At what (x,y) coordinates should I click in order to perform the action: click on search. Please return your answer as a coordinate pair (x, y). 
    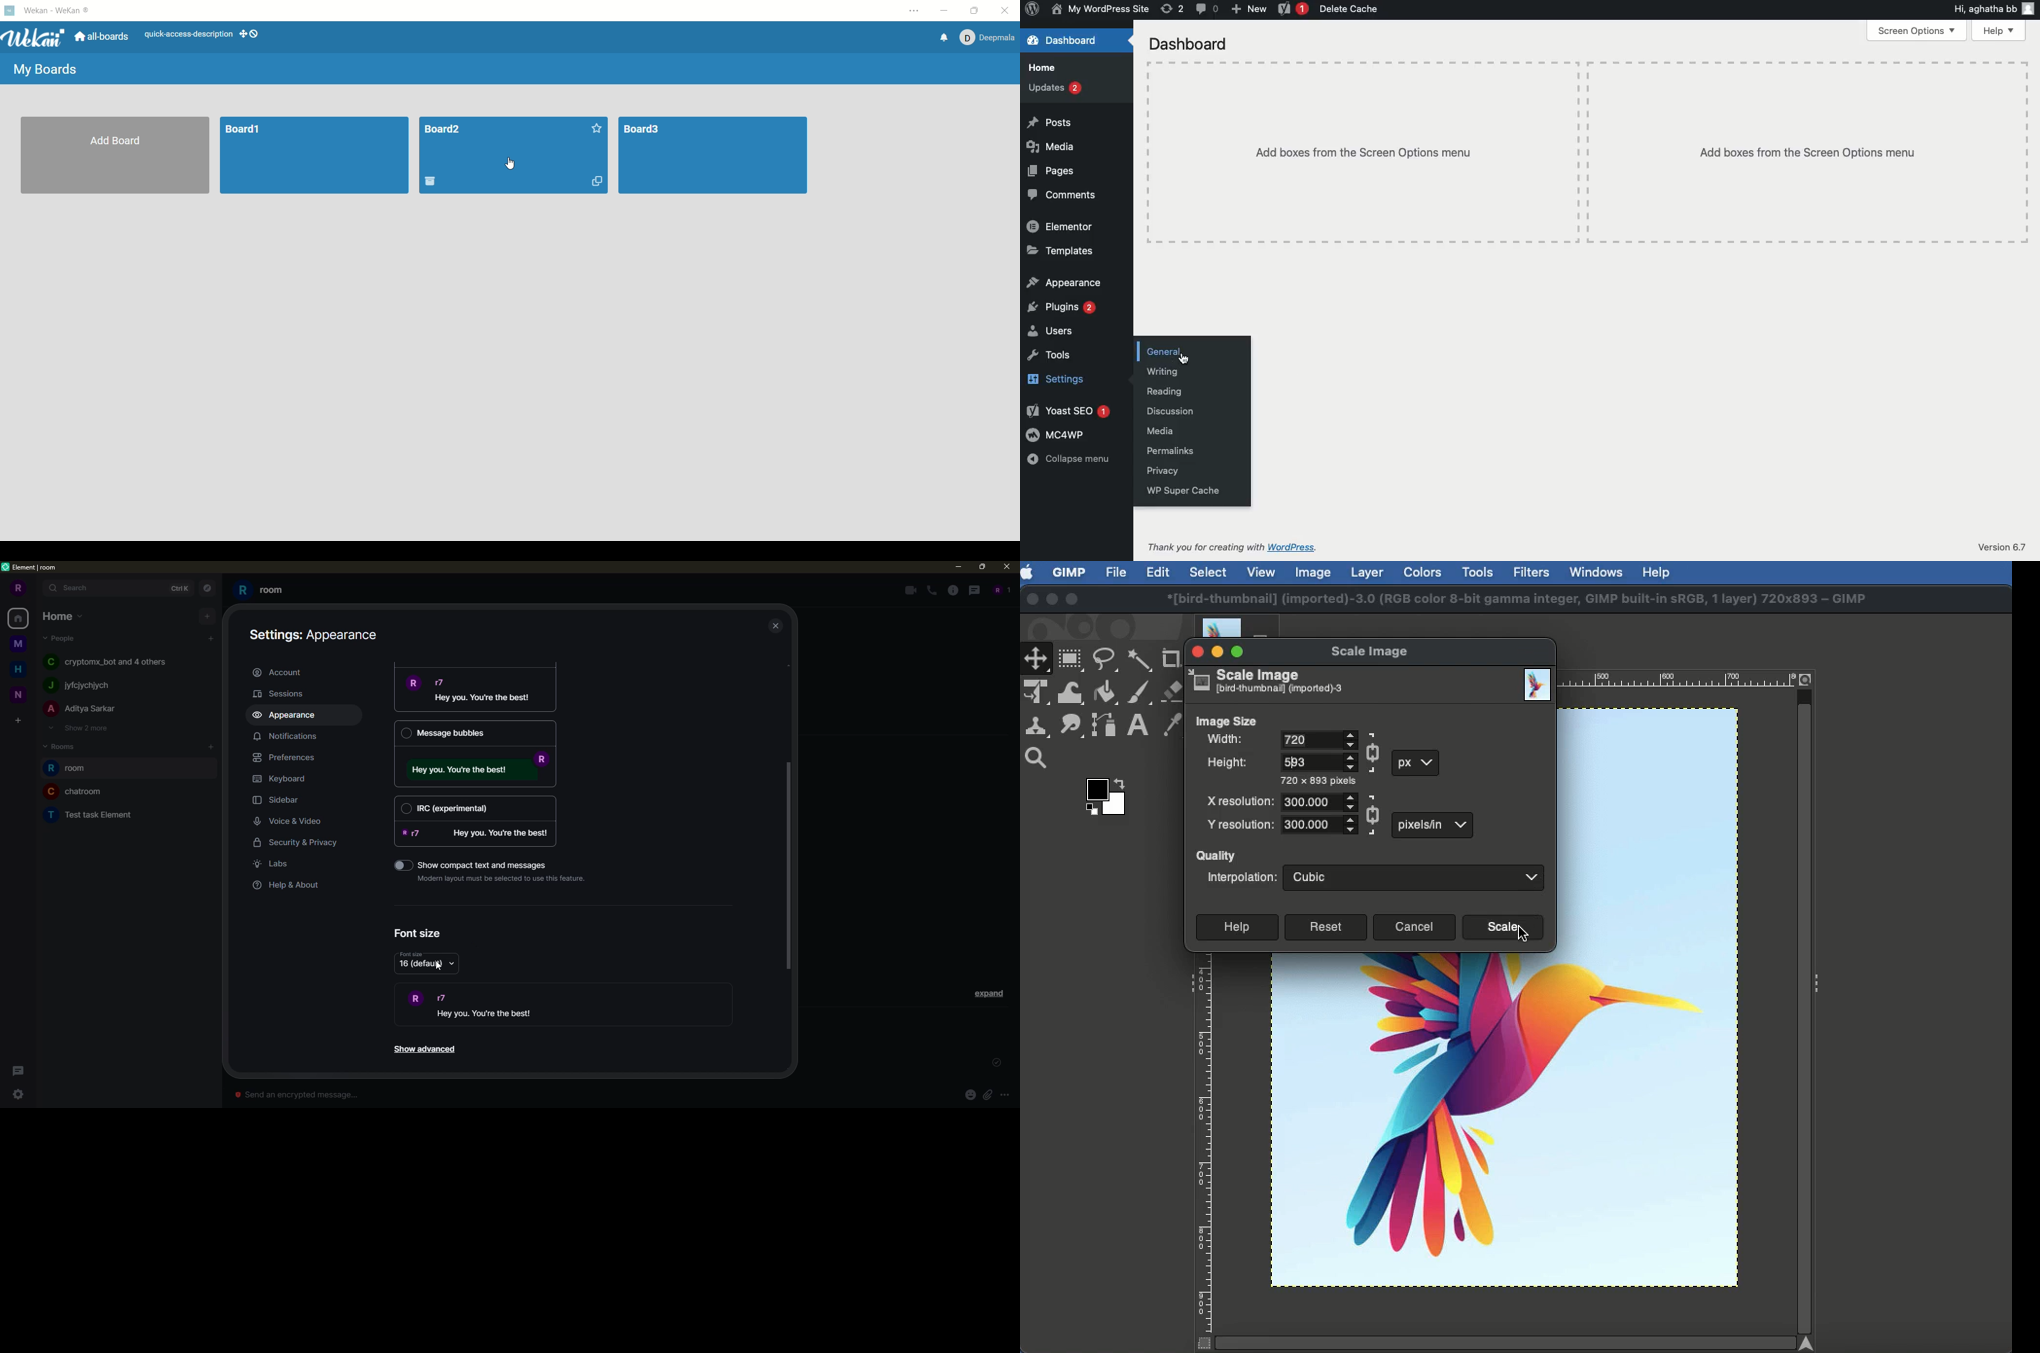
    Looking at the image, I should click on (75, 588).